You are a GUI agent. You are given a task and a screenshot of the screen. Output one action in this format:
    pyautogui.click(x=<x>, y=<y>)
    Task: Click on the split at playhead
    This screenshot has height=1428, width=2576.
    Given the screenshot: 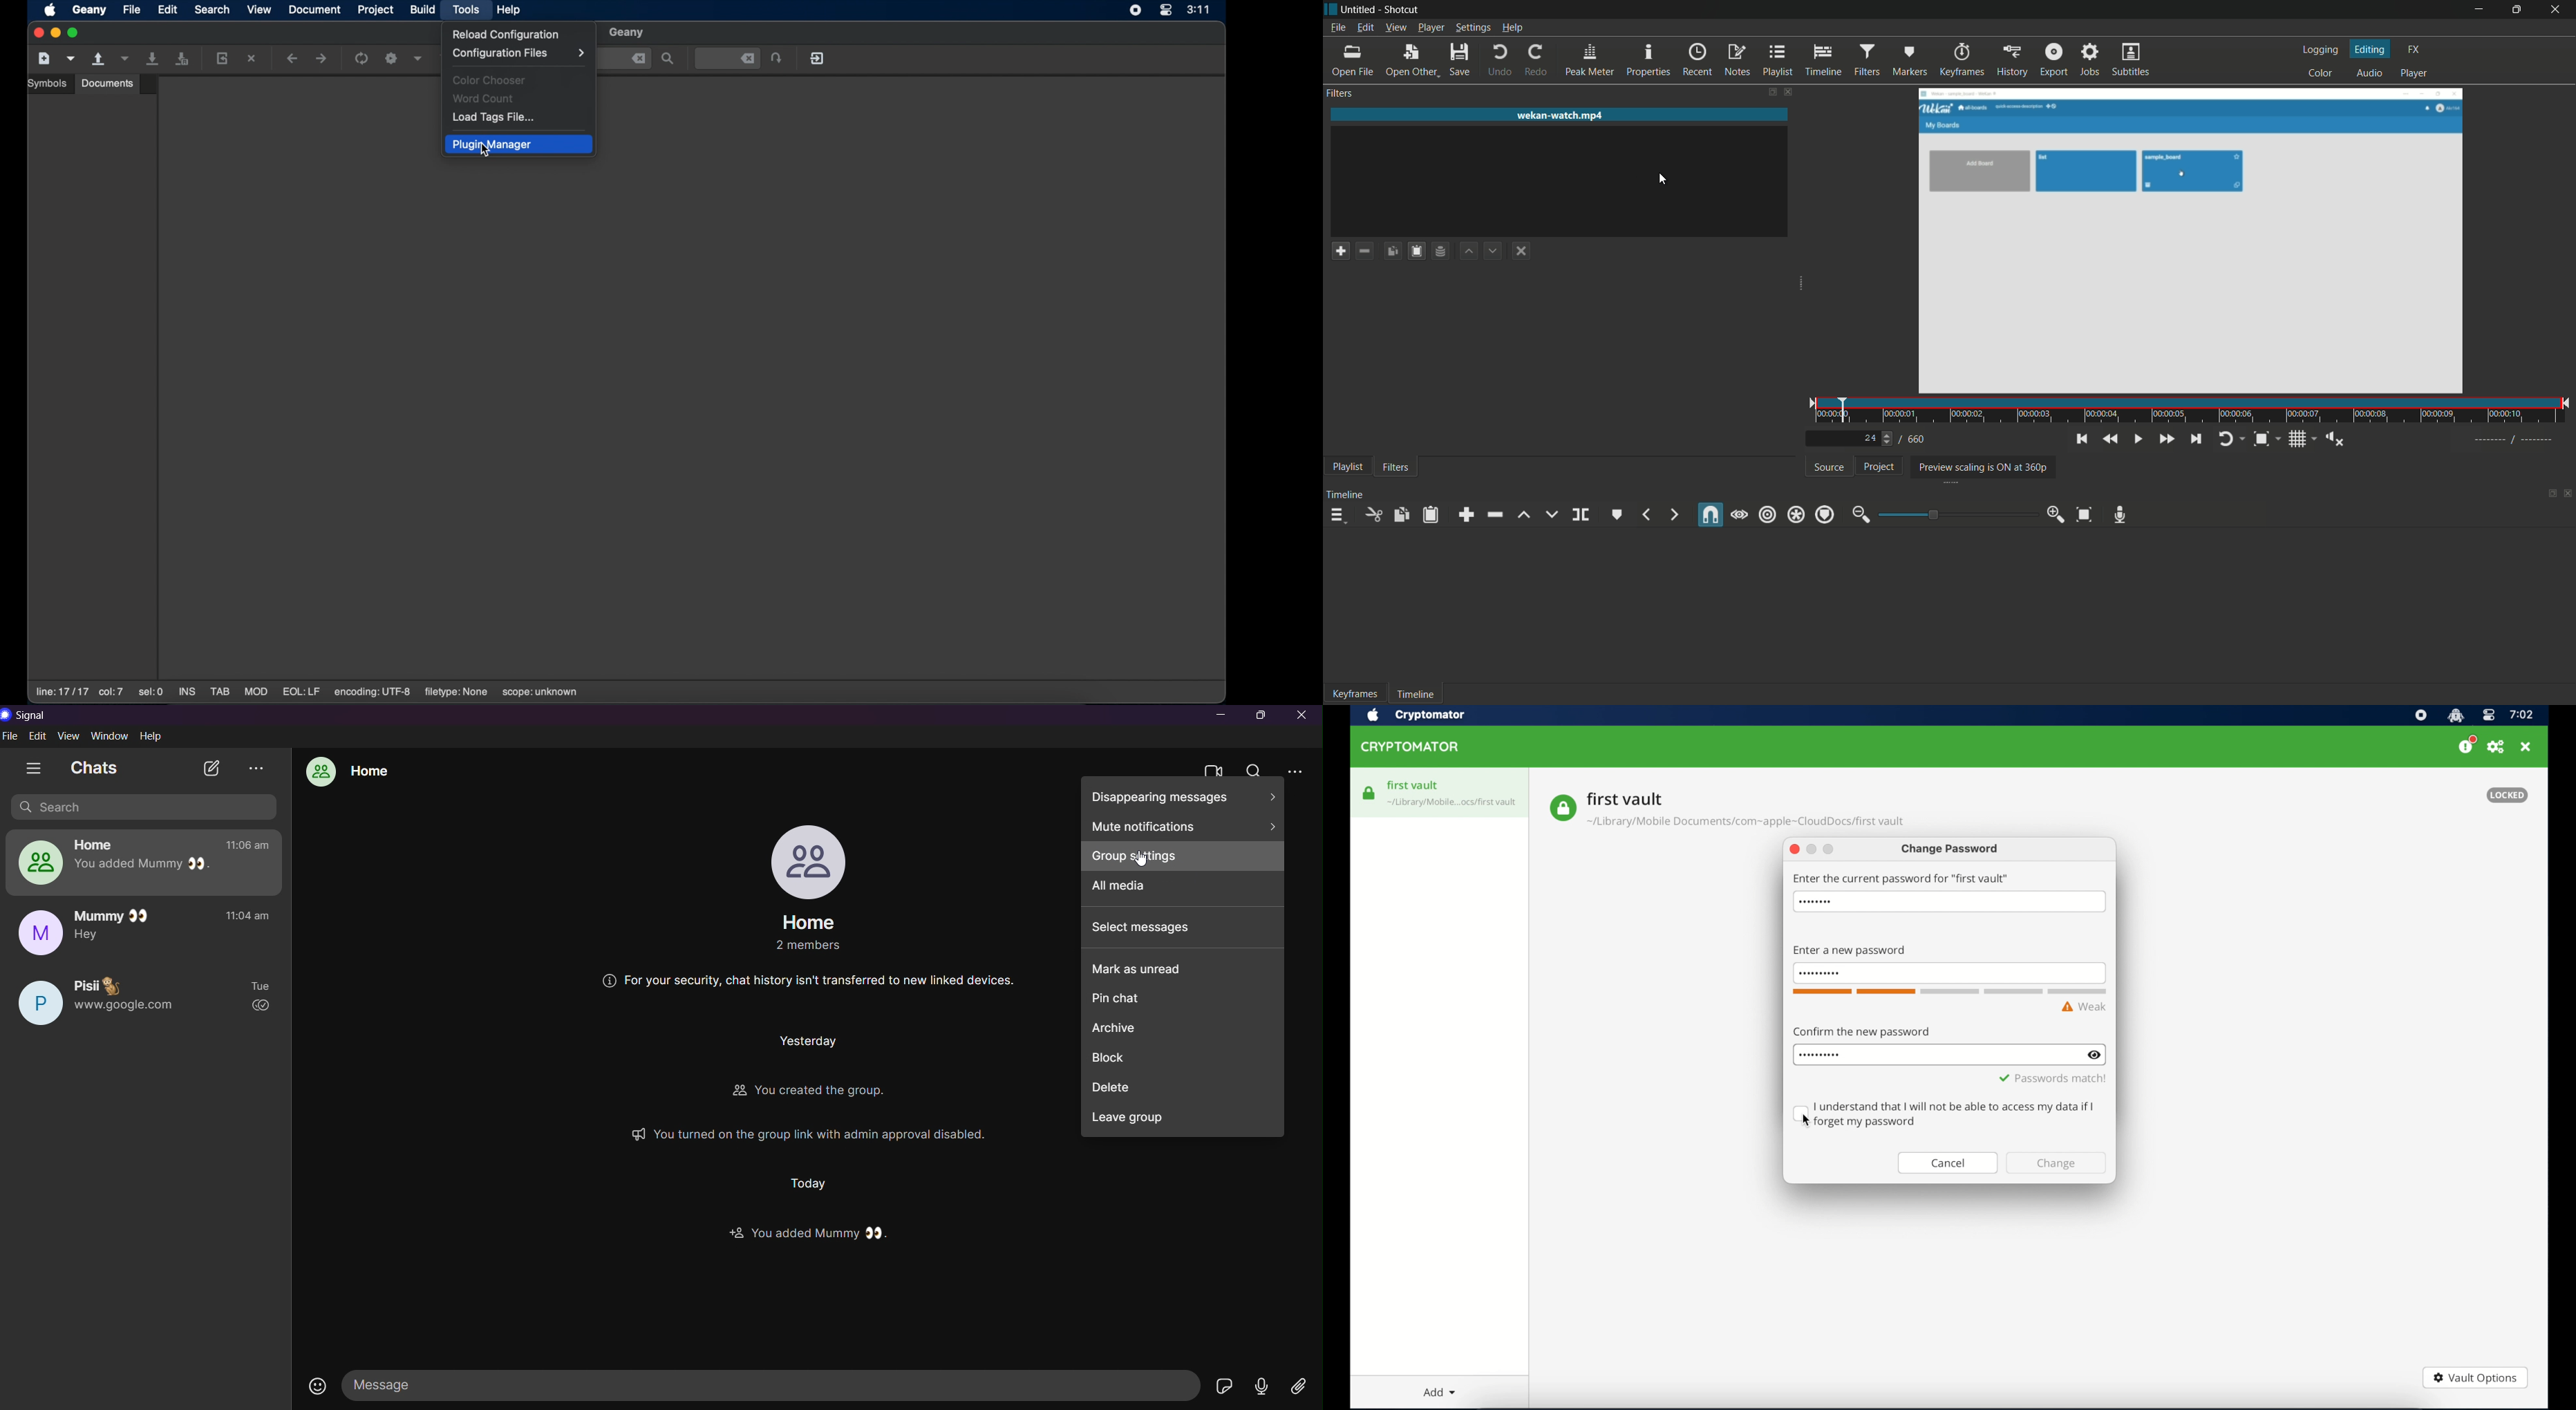 What is the action you would take?
    pyautogui.click(x=1583, y=514)
    